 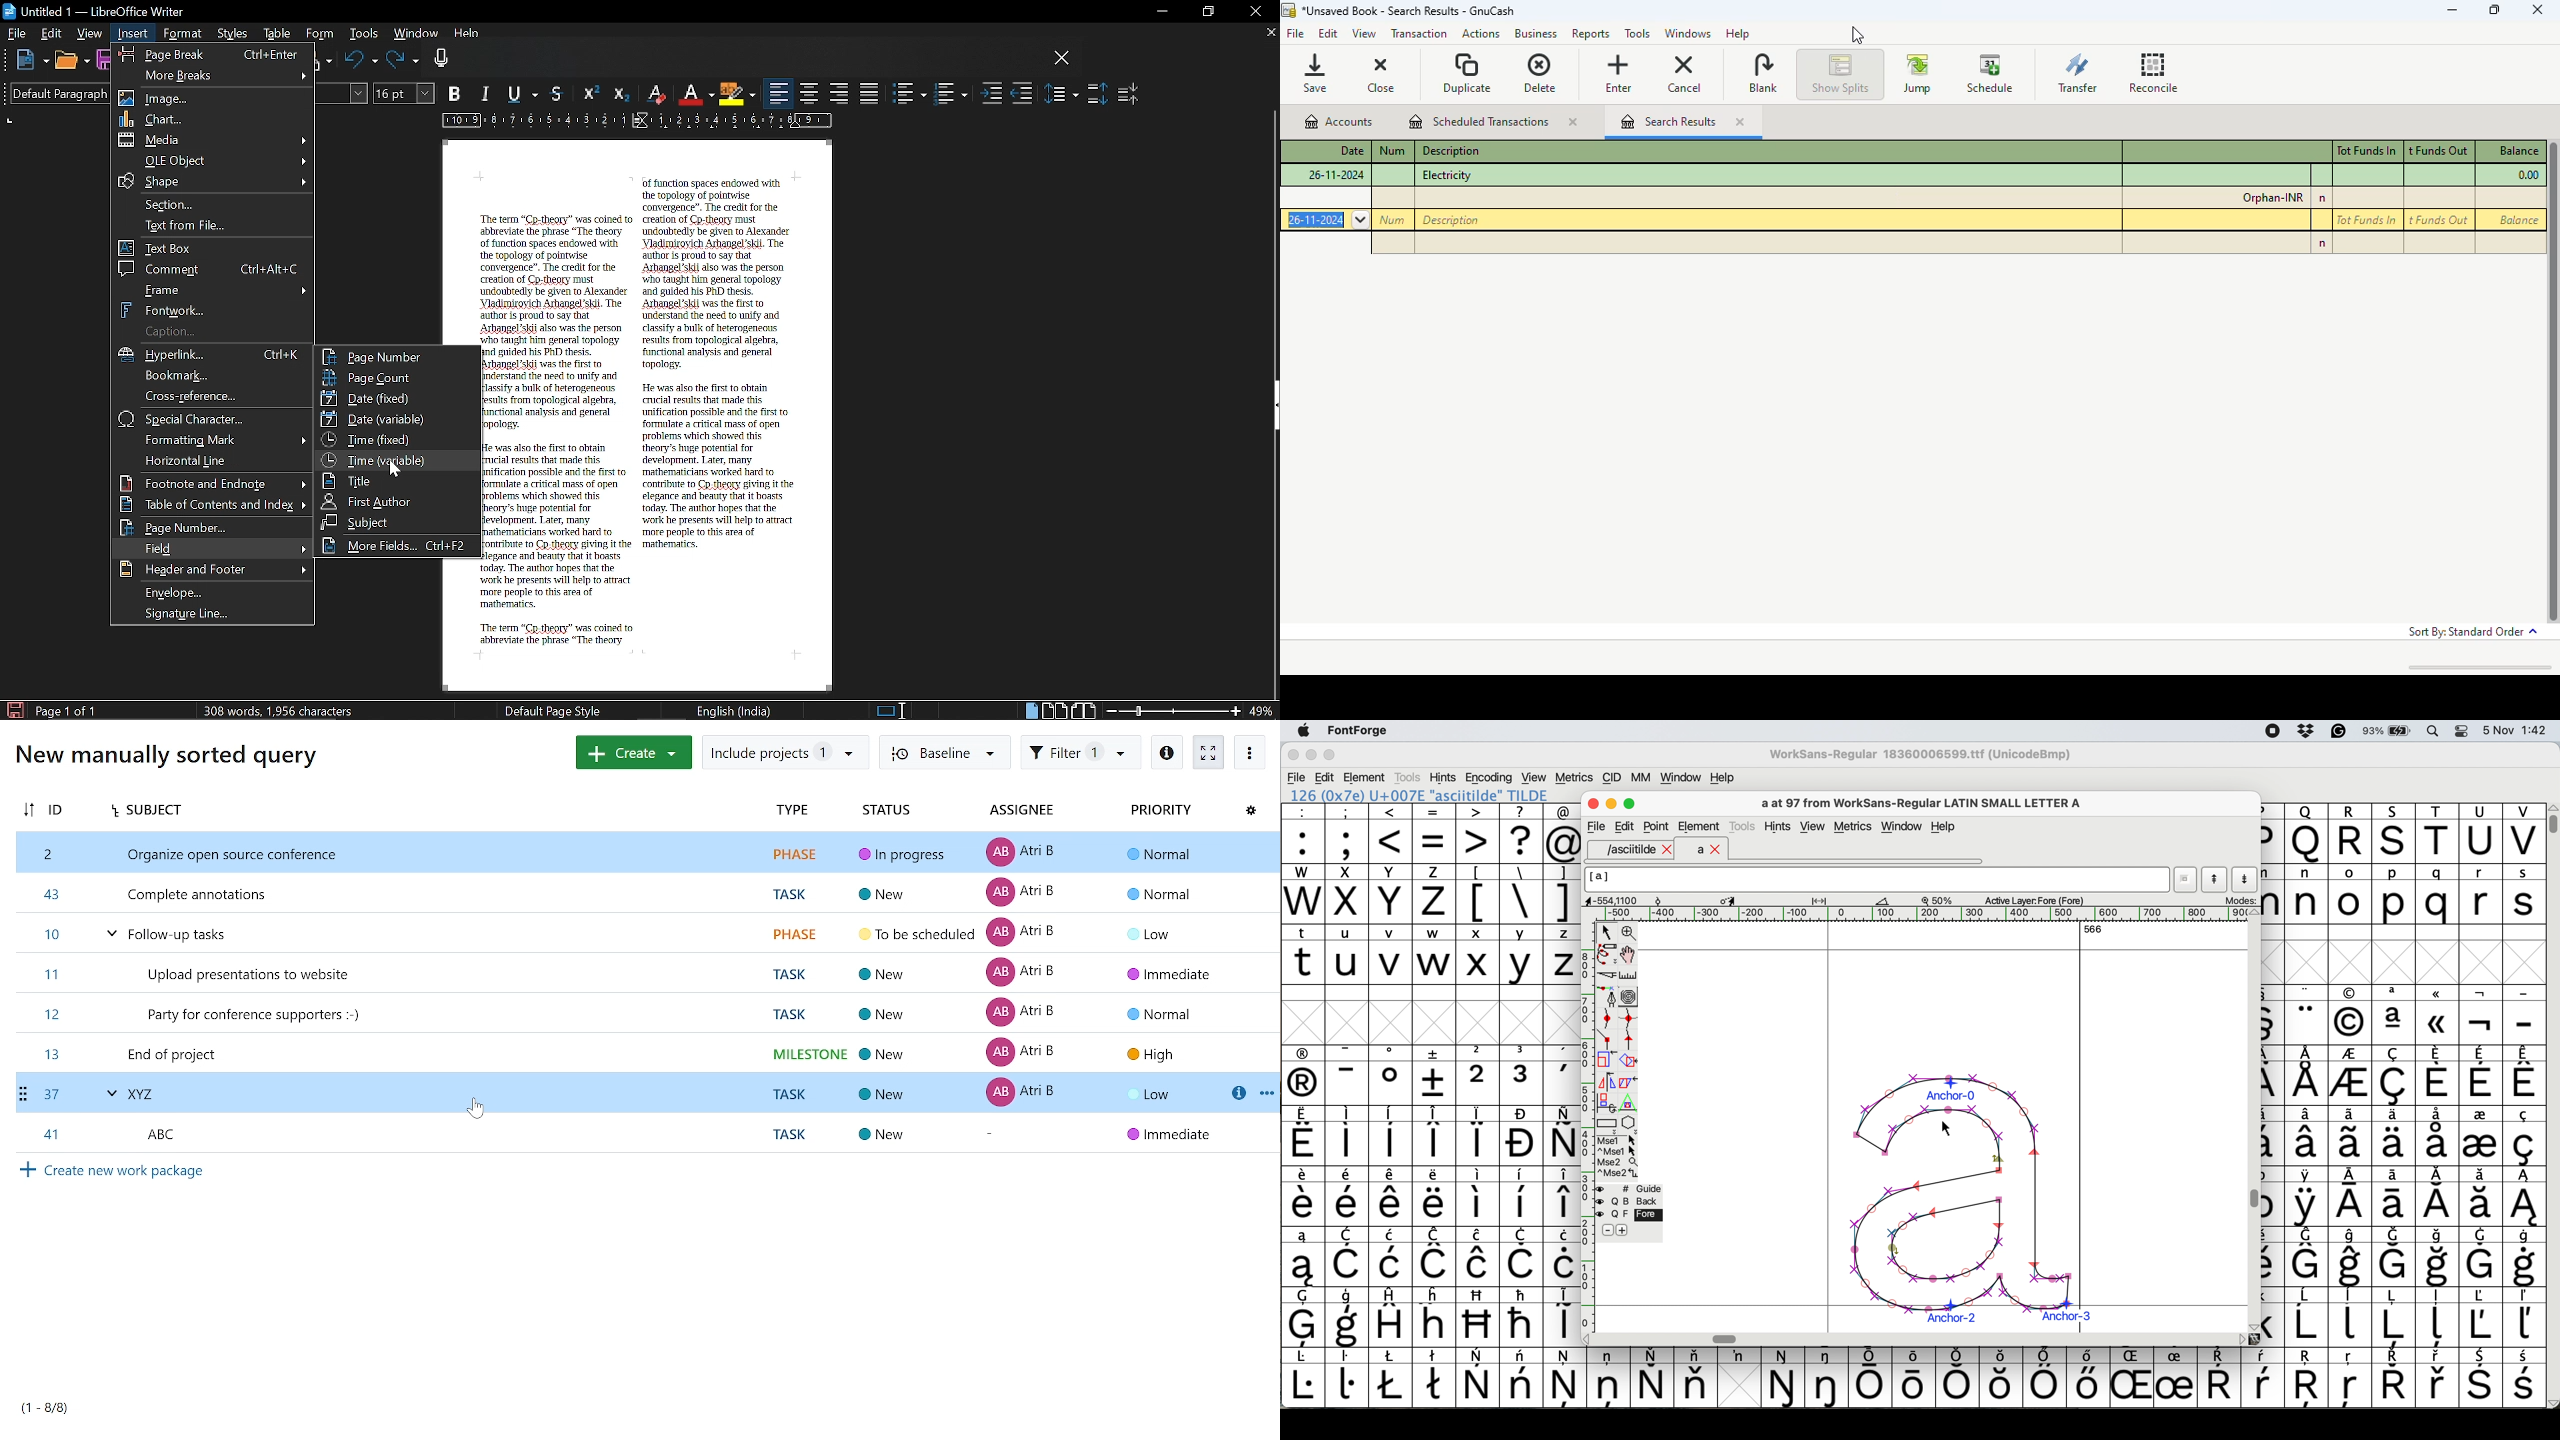 What do you see at coordinates (13, 709) in the screenshot?
I see `Save` at bounding box center [13, 709].